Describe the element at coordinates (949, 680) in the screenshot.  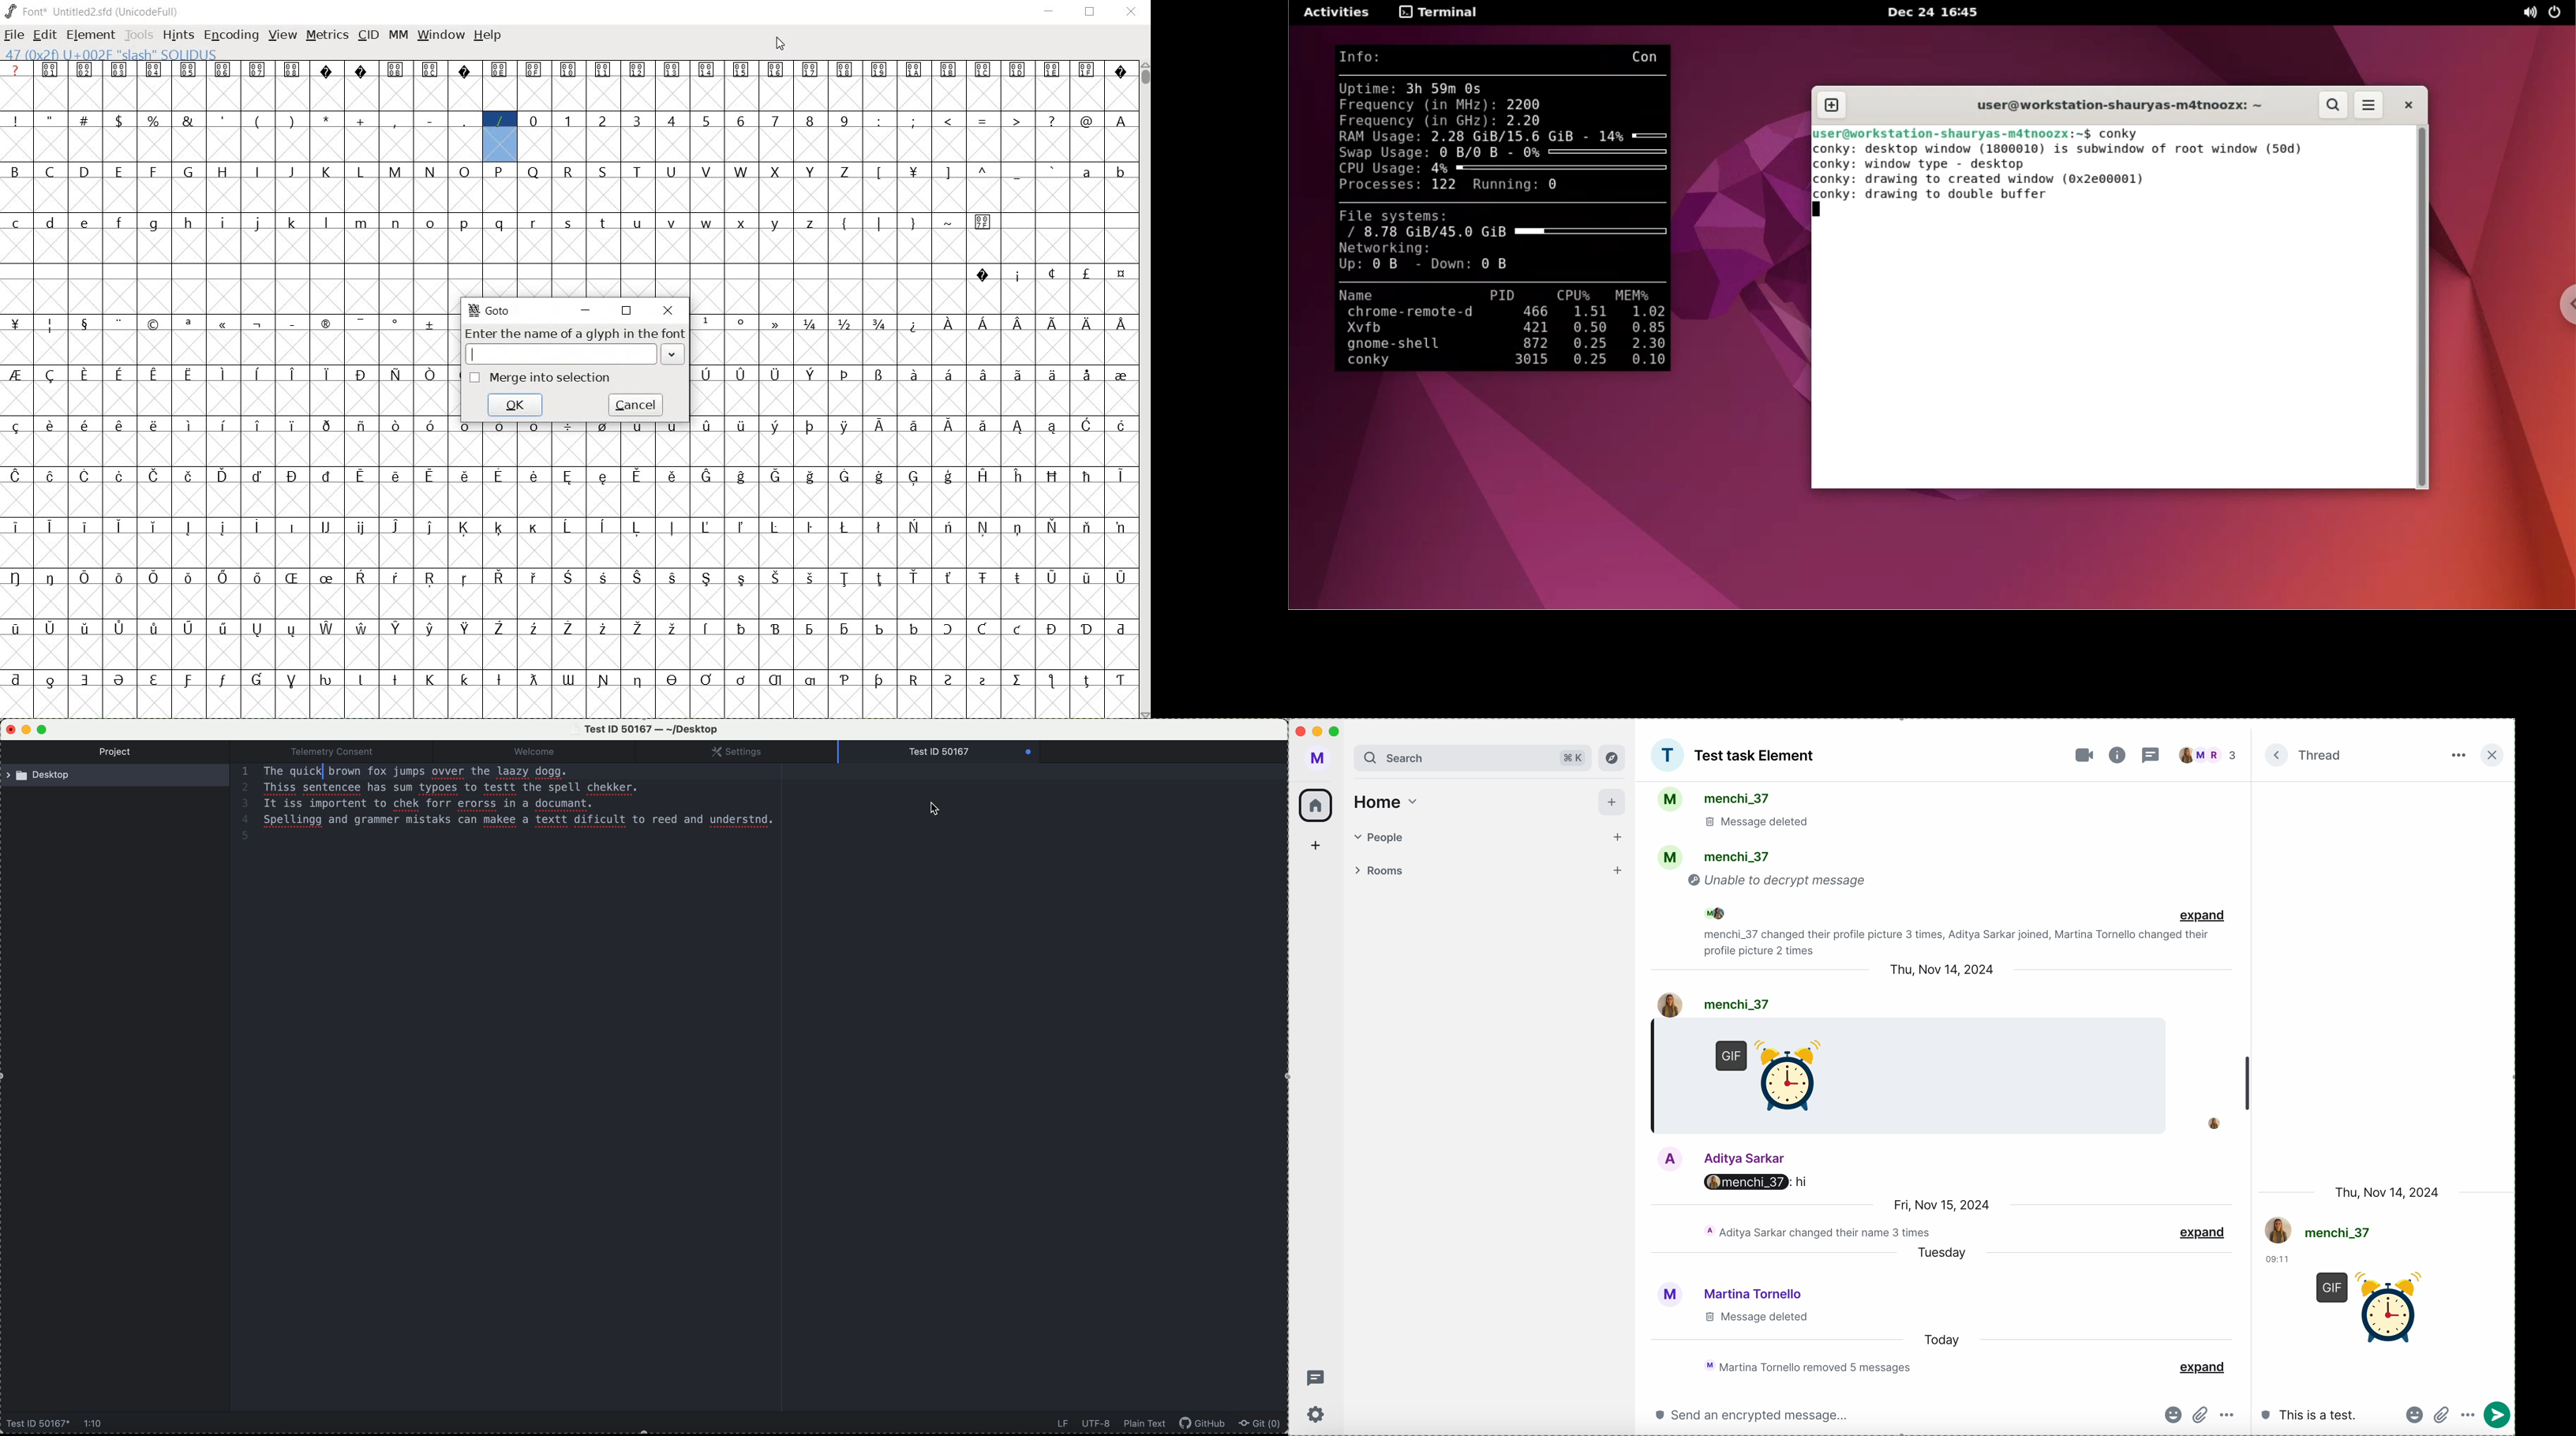
I see `glyph` at that location.